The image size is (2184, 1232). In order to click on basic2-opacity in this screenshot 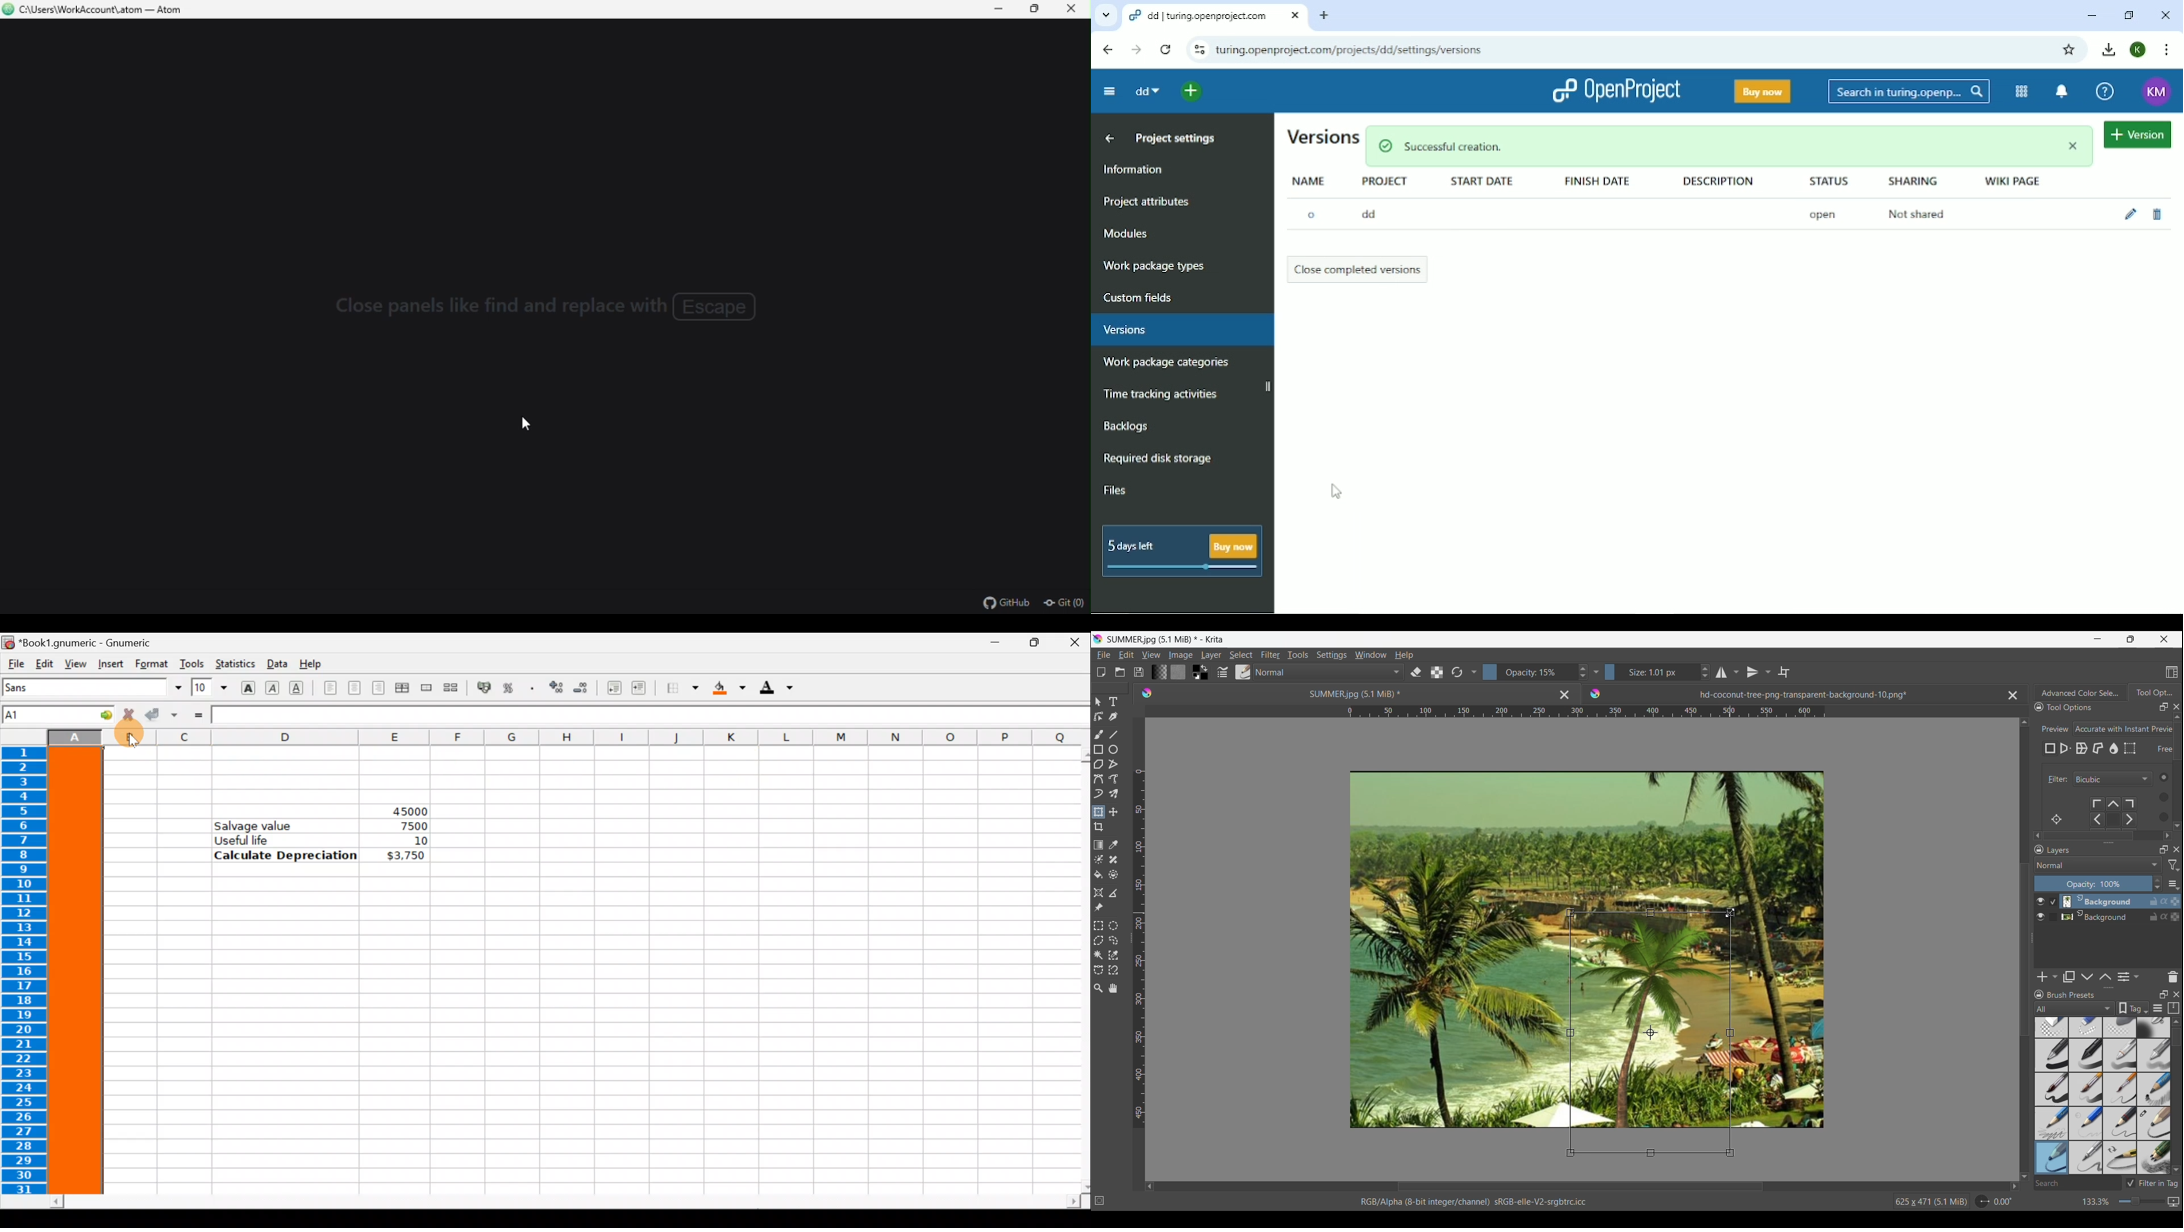, I will do `click(2086, 1055)`.